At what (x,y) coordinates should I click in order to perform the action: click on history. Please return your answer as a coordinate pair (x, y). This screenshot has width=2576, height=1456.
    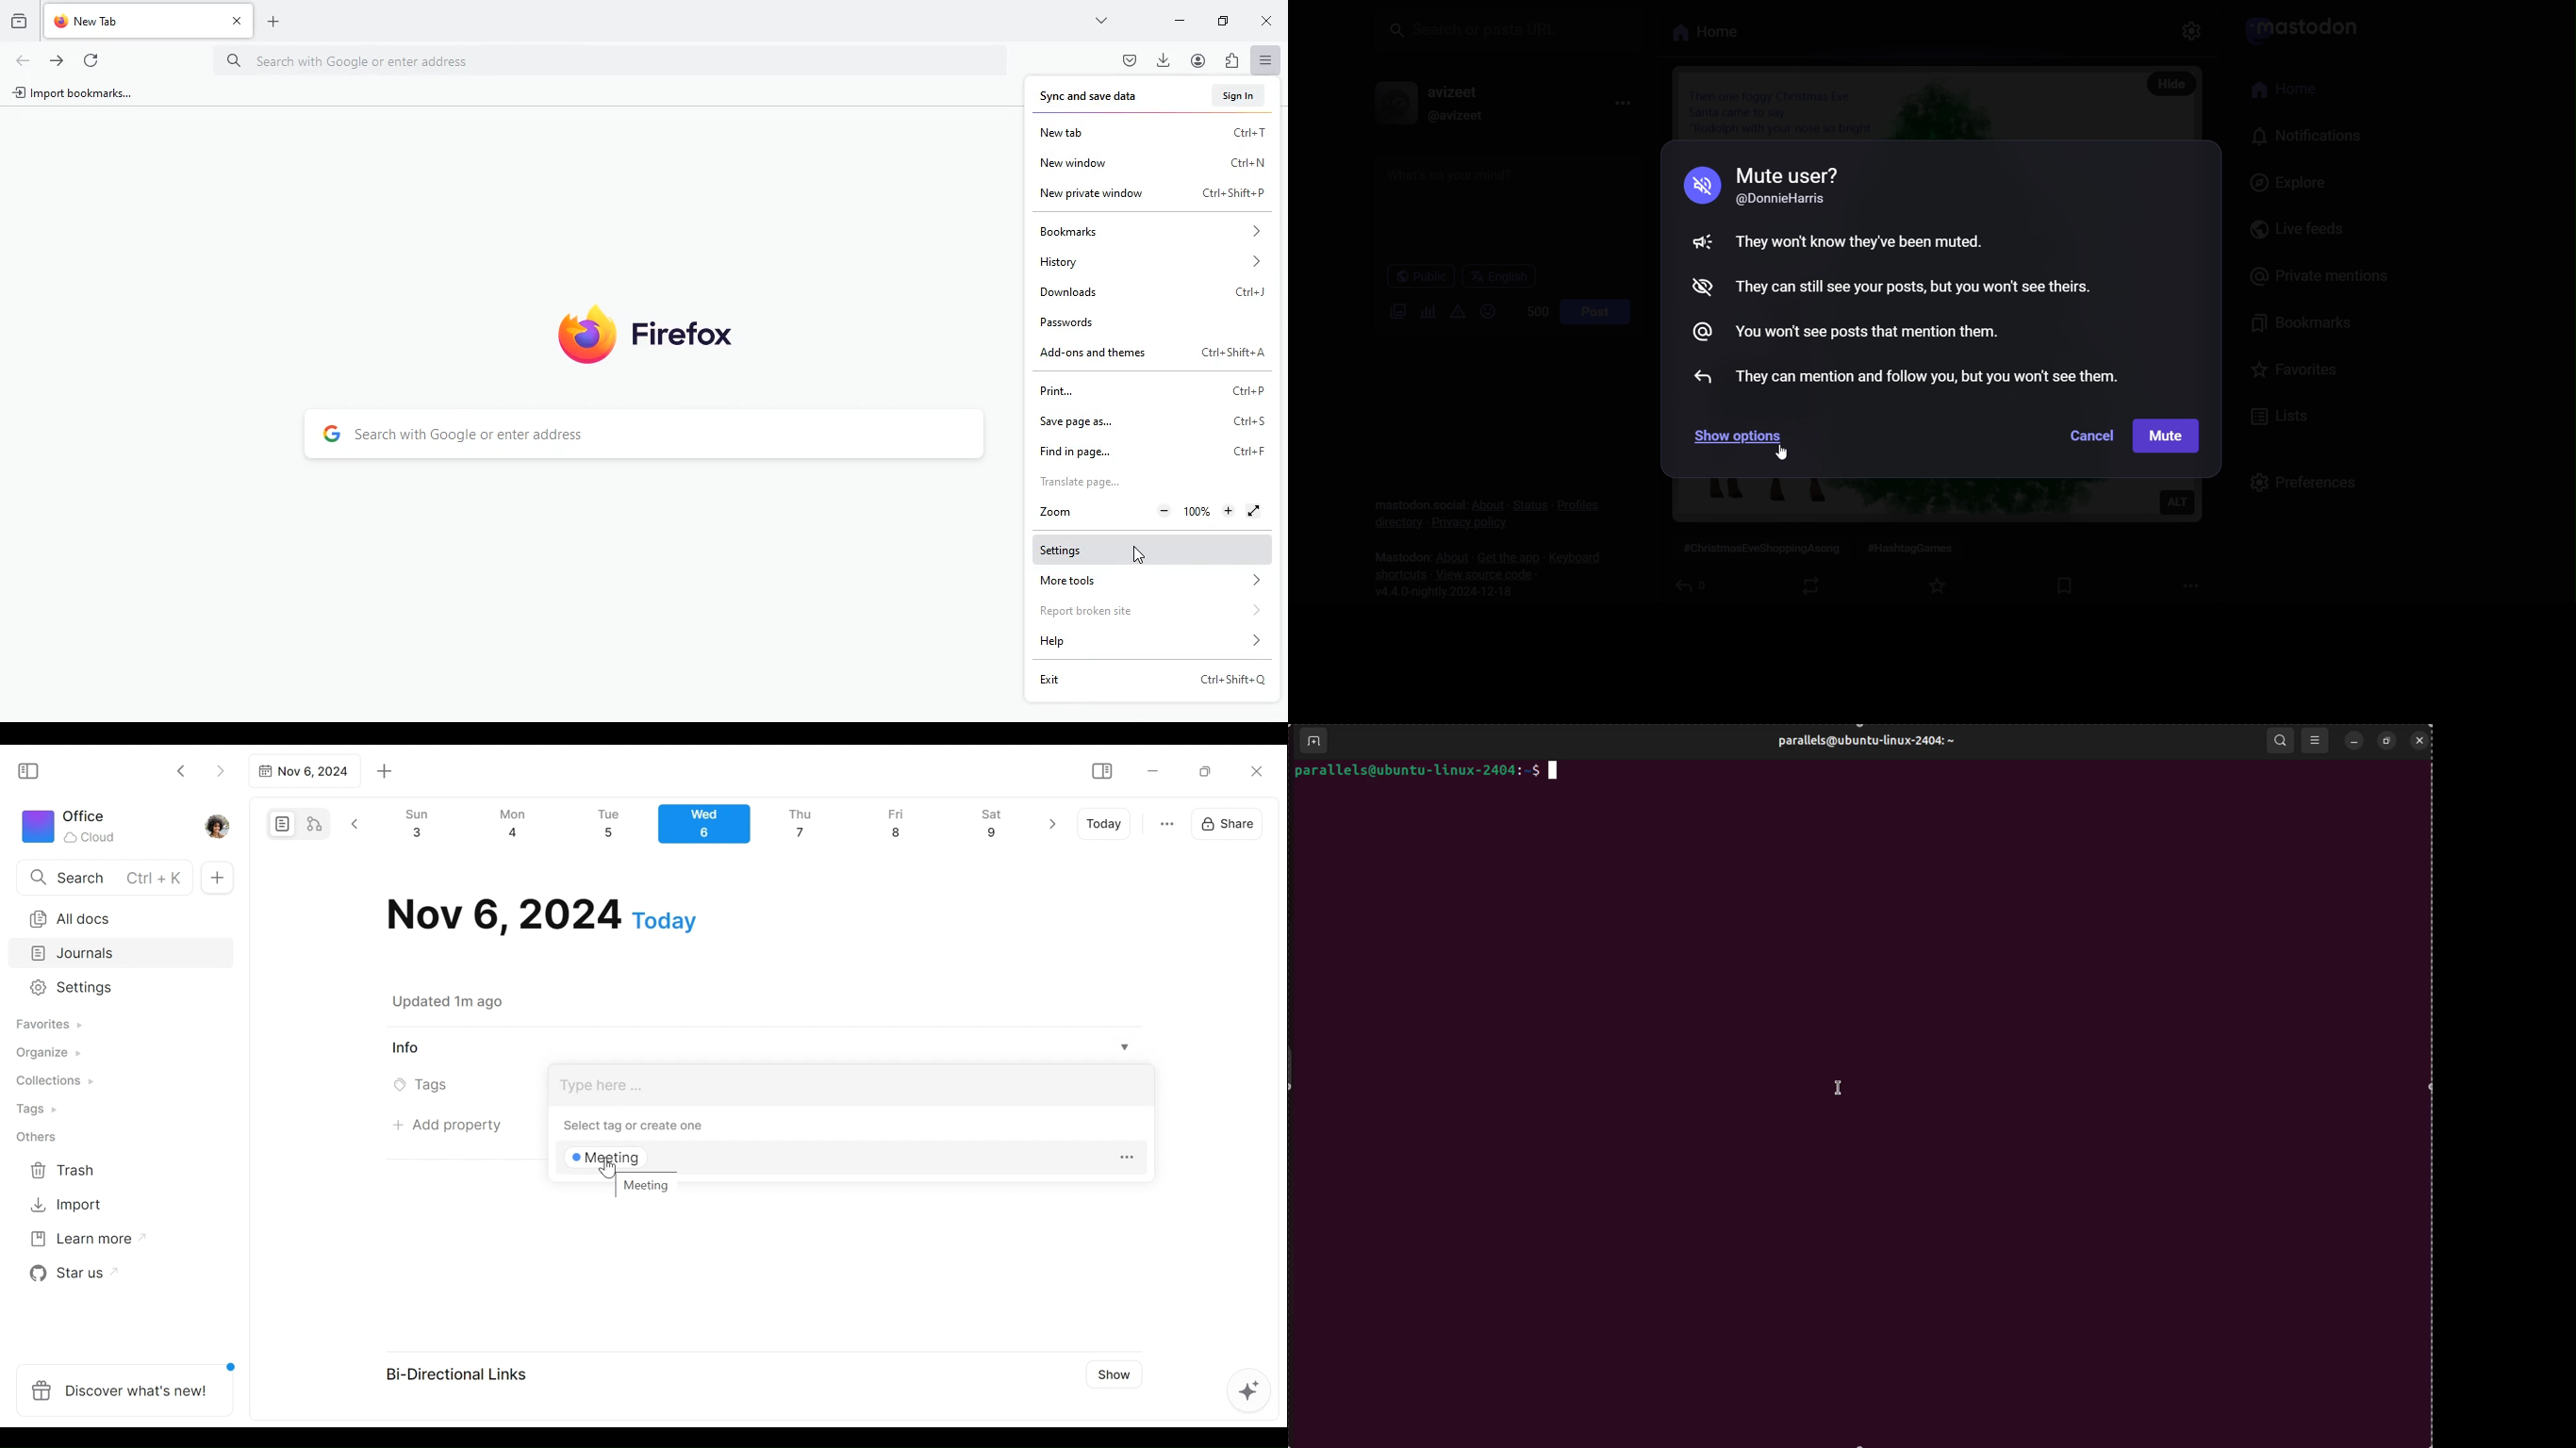
    Looking at the image, I should click on (1159, 259).